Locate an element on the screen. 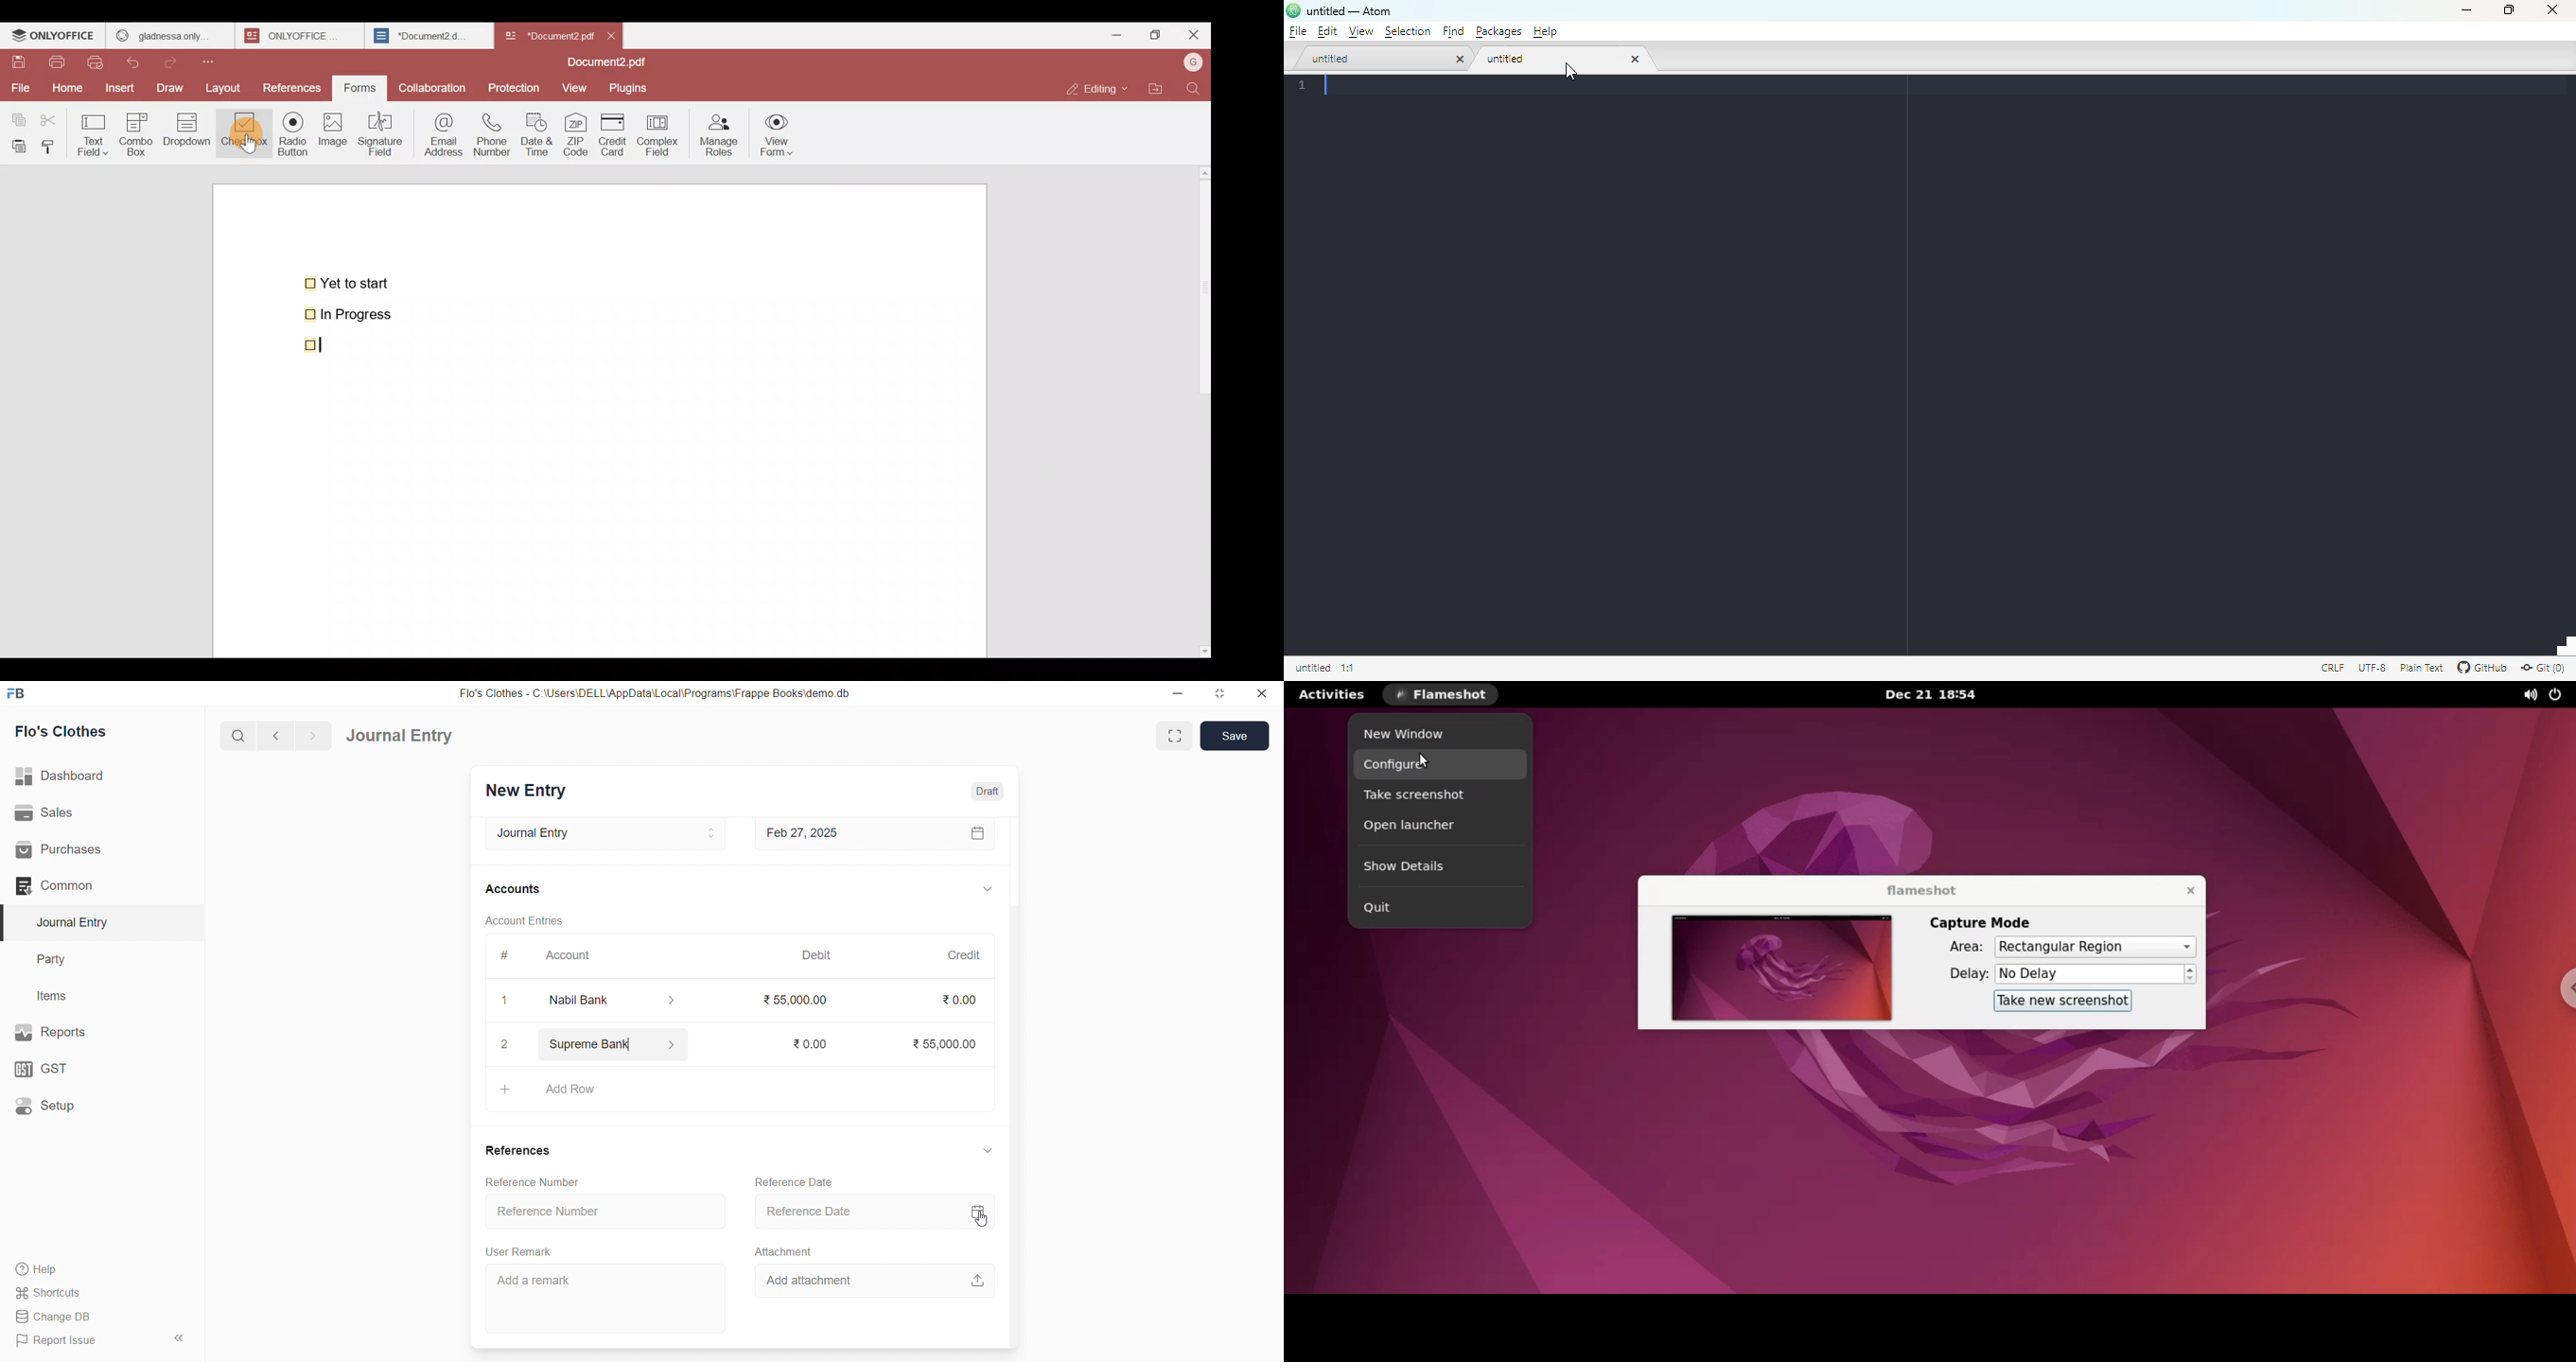  Account is located at coordinates (573, 958).